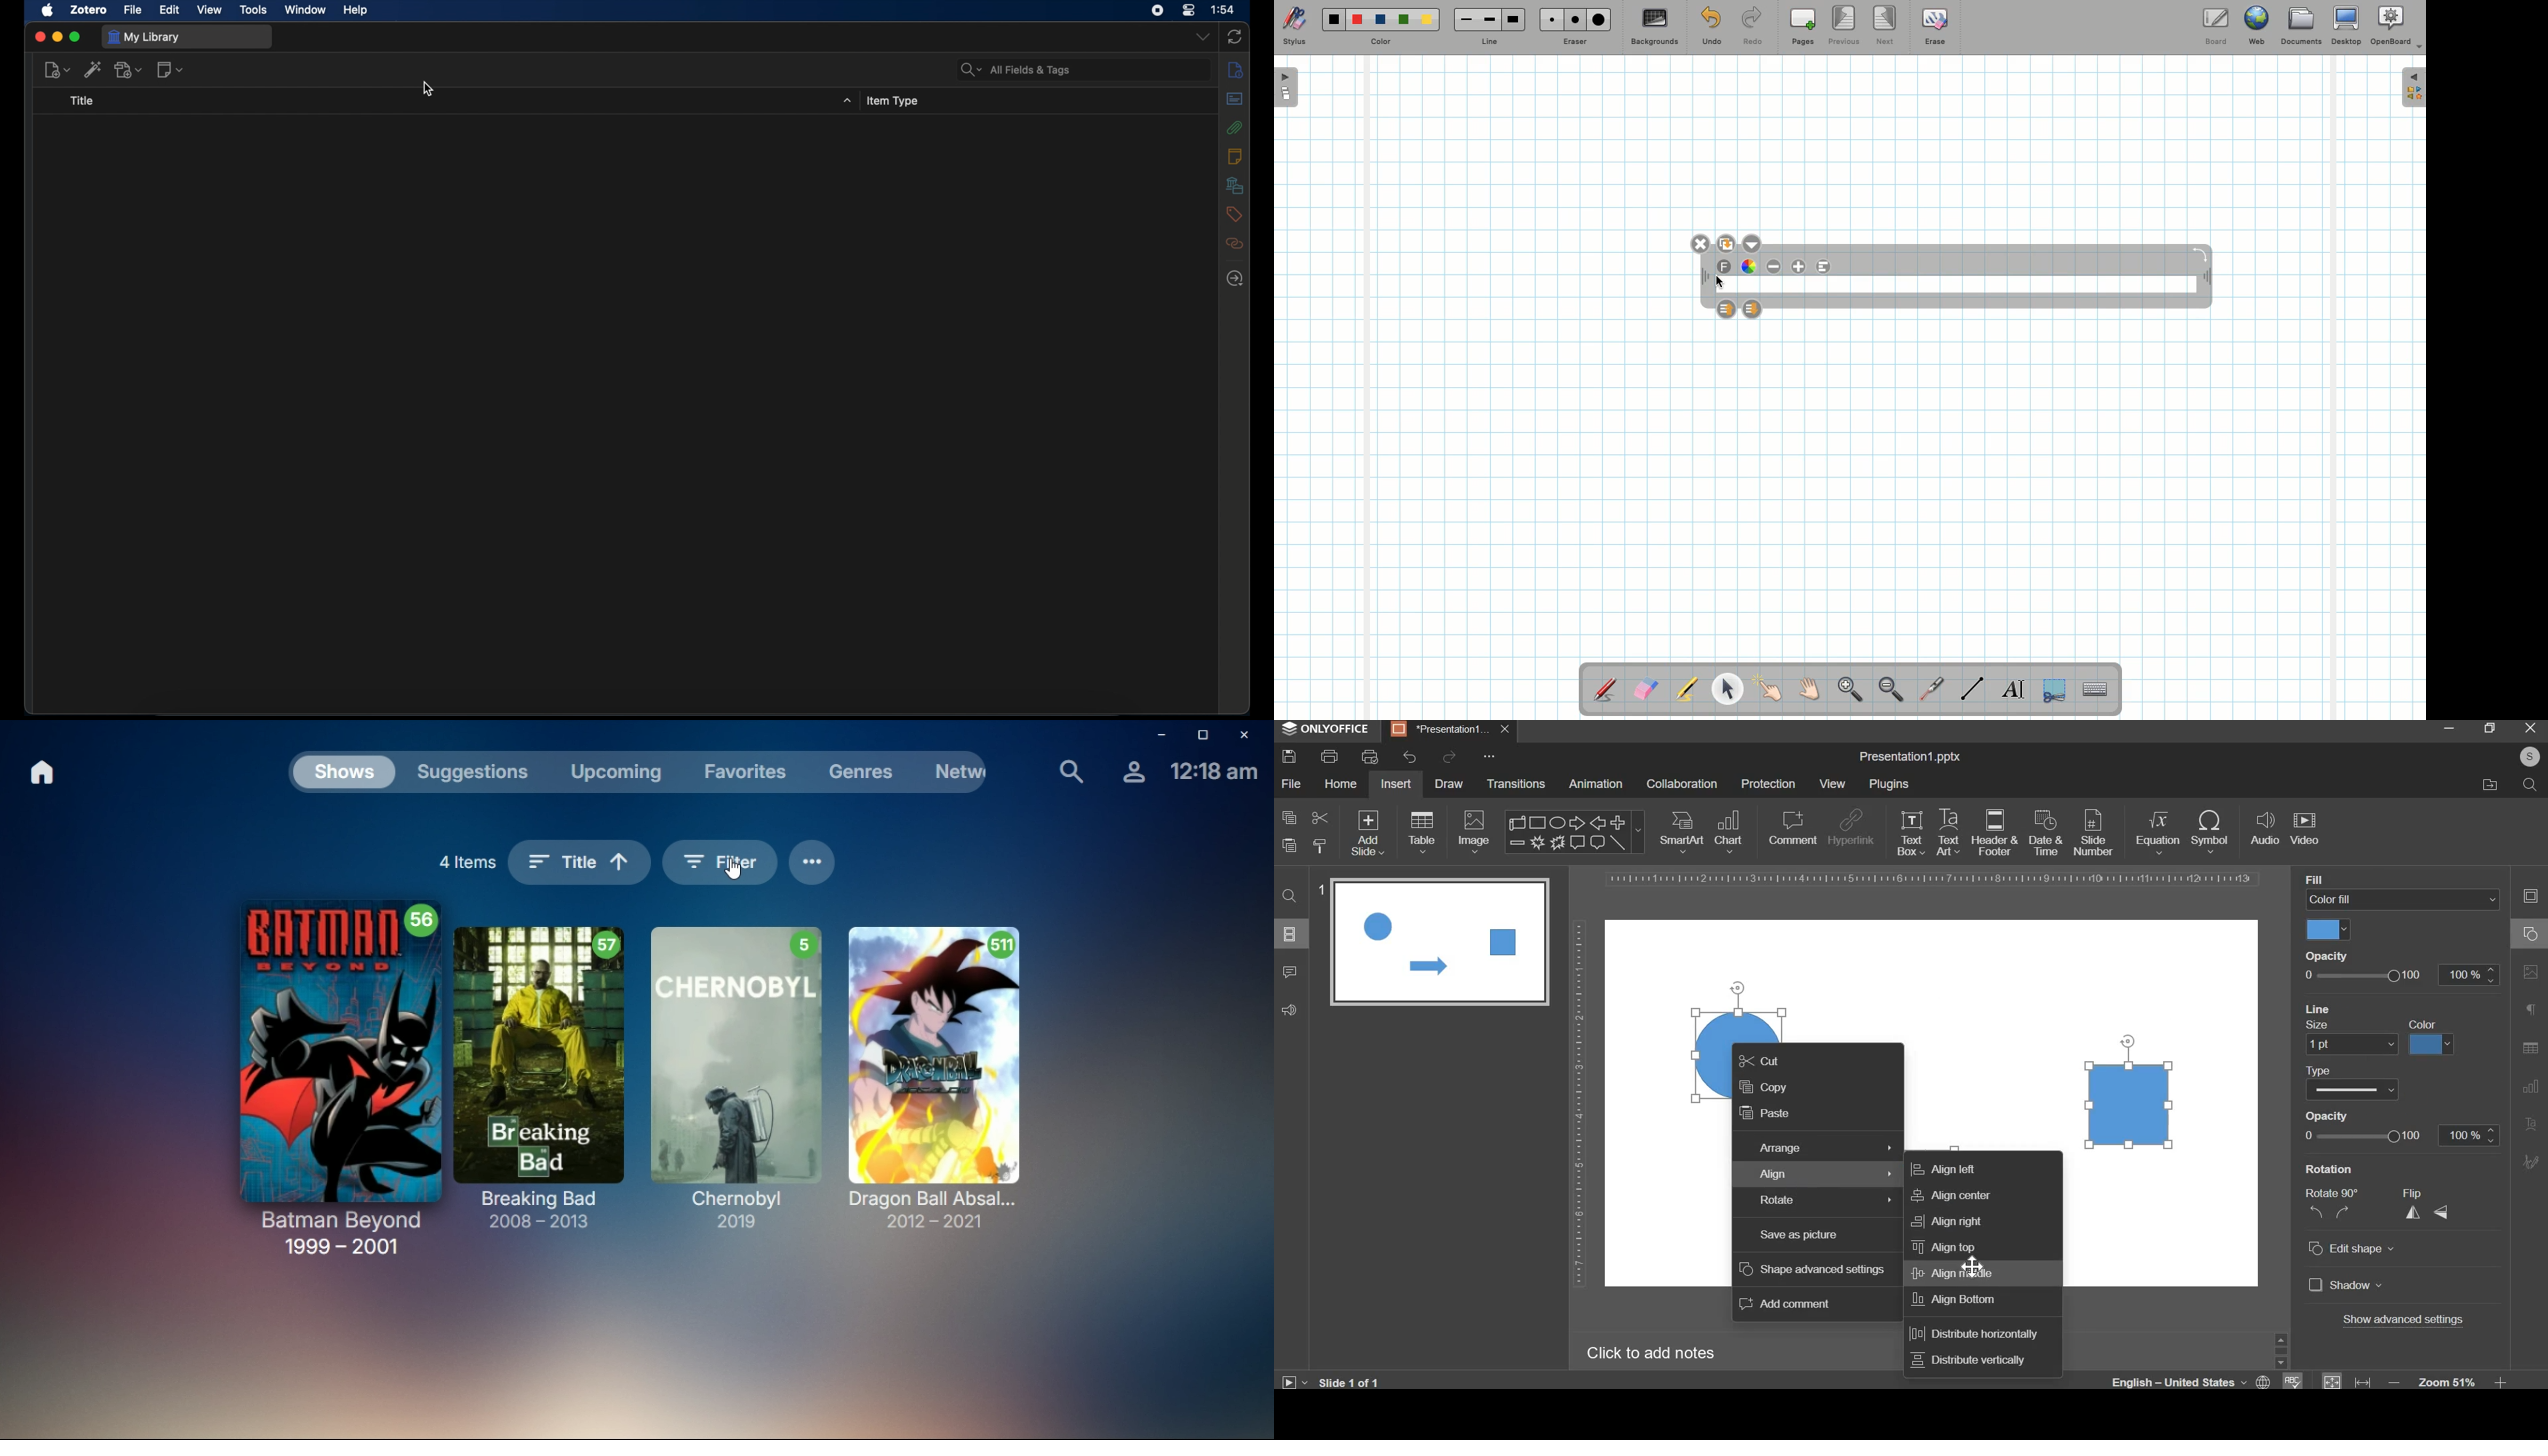 This screenshot has height=1456, width=2548. I want to click on home, so click(1340, 783).